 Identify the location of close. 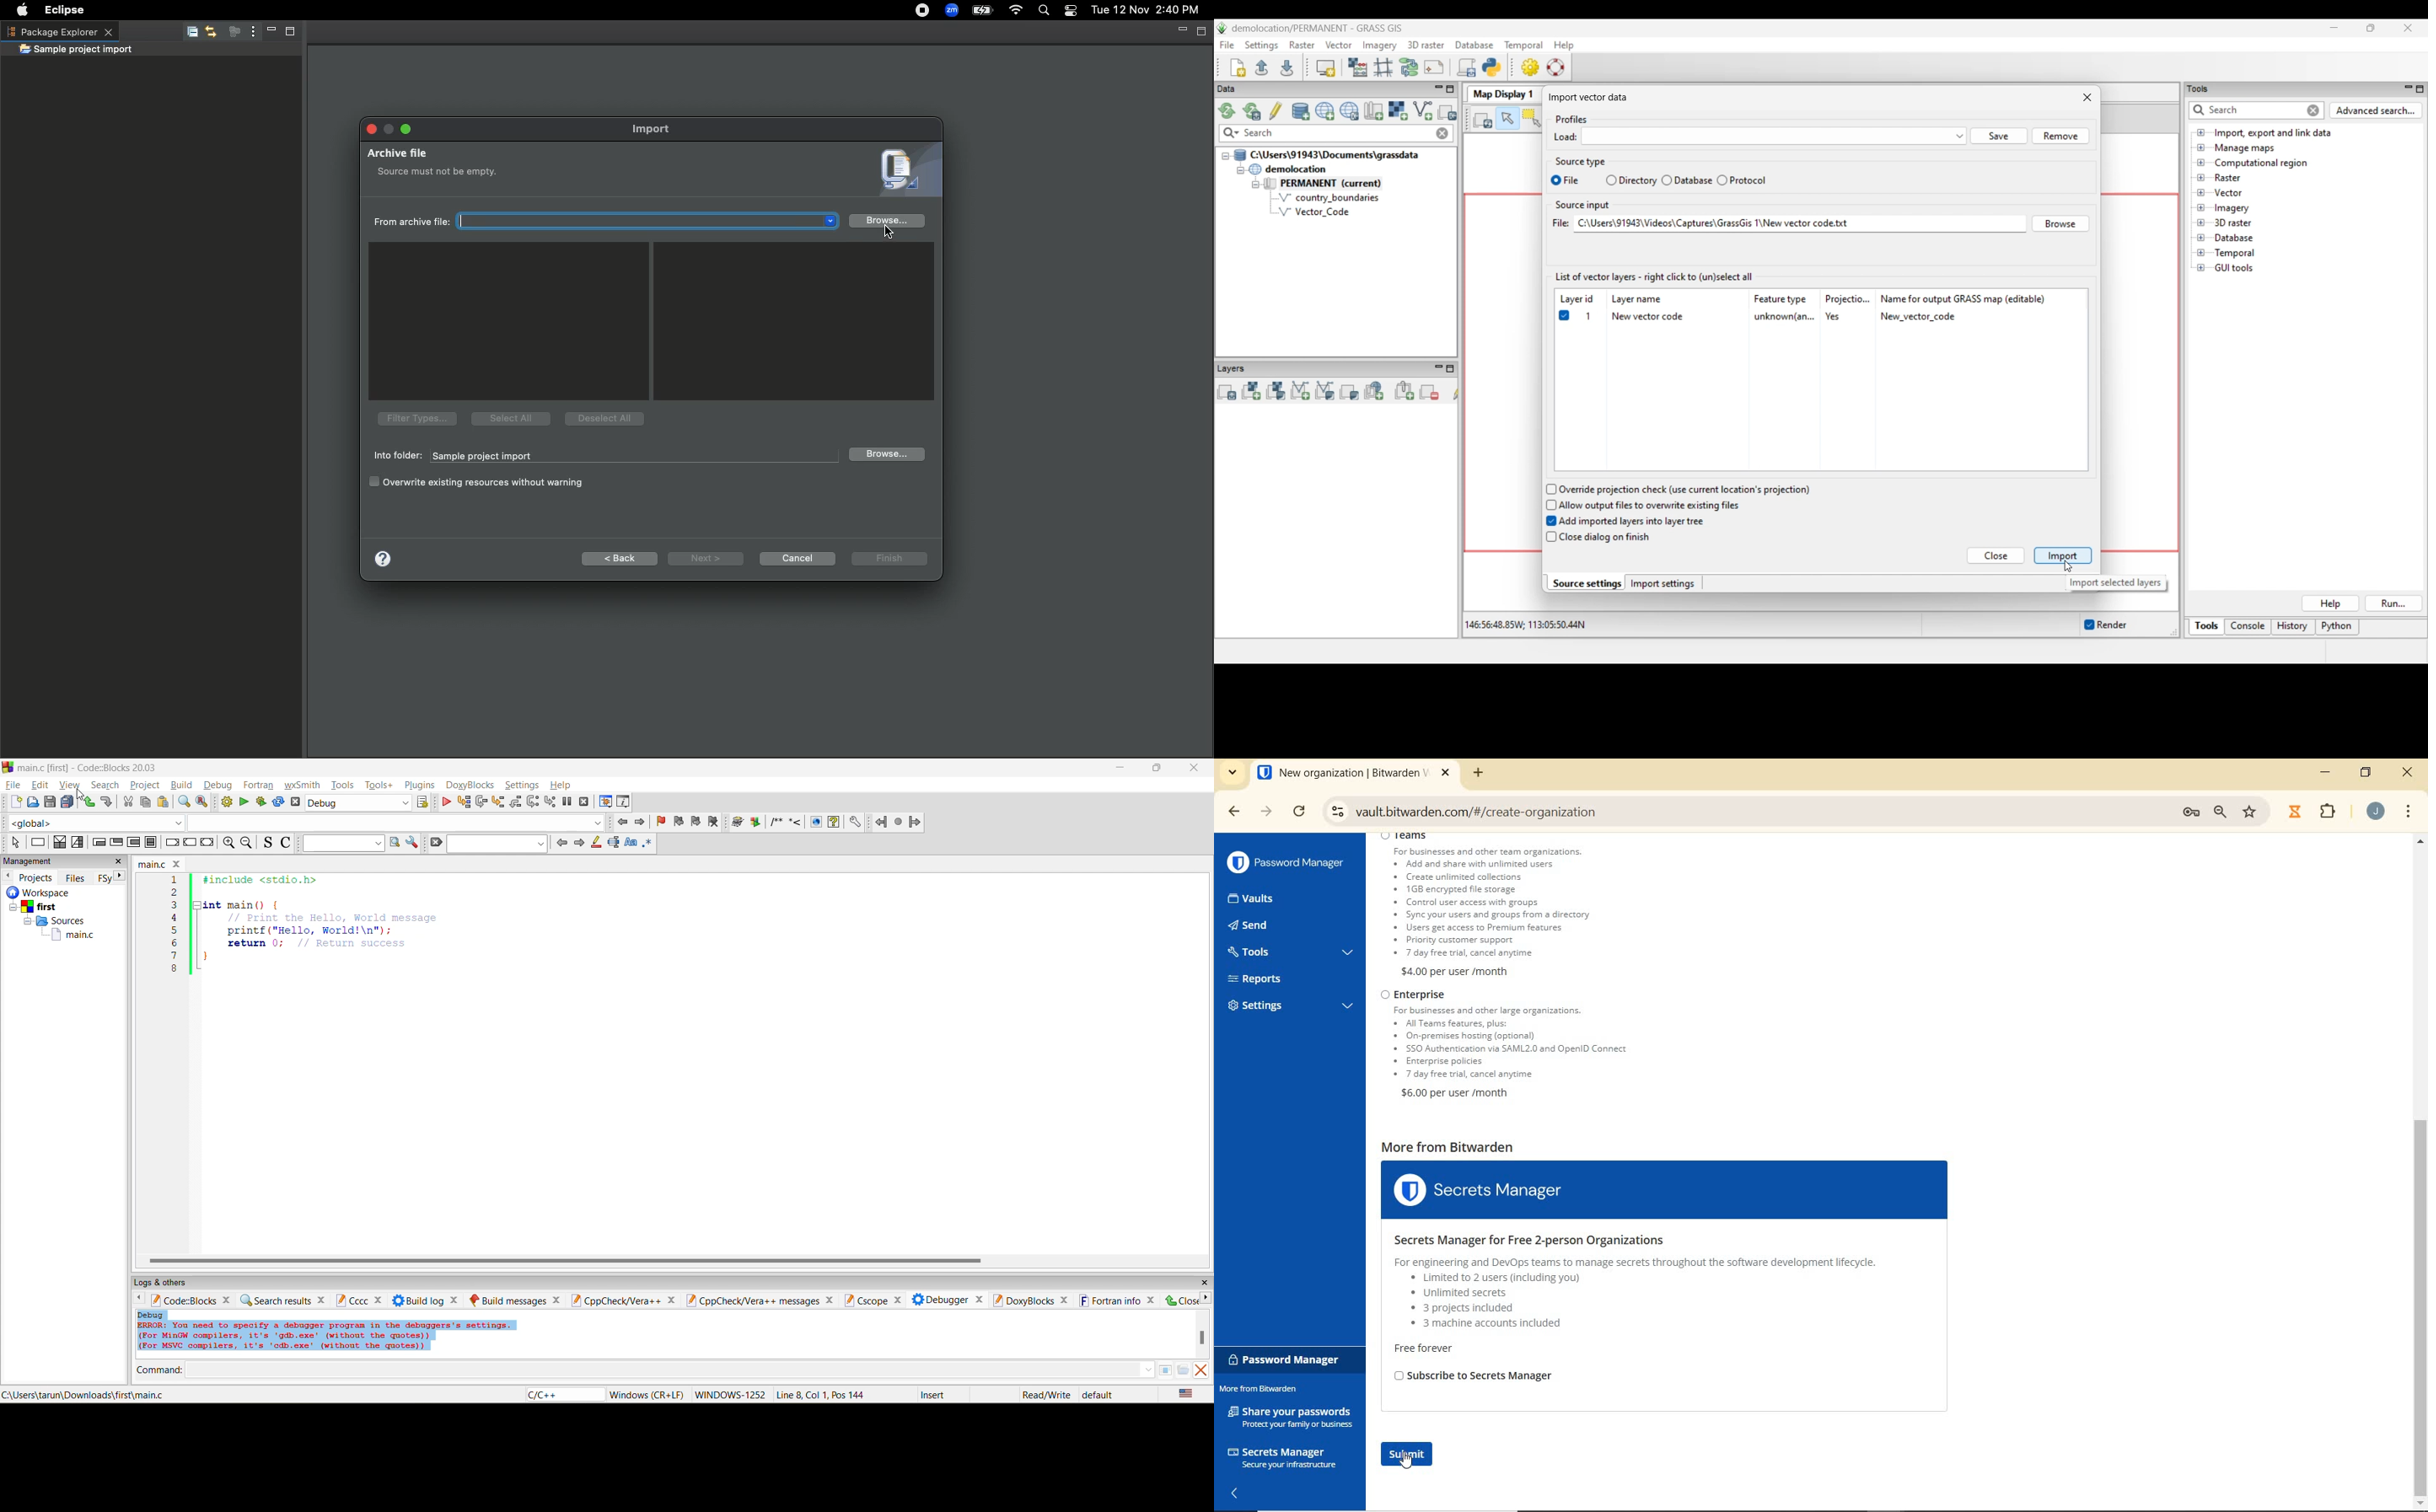
(1202, 1284).